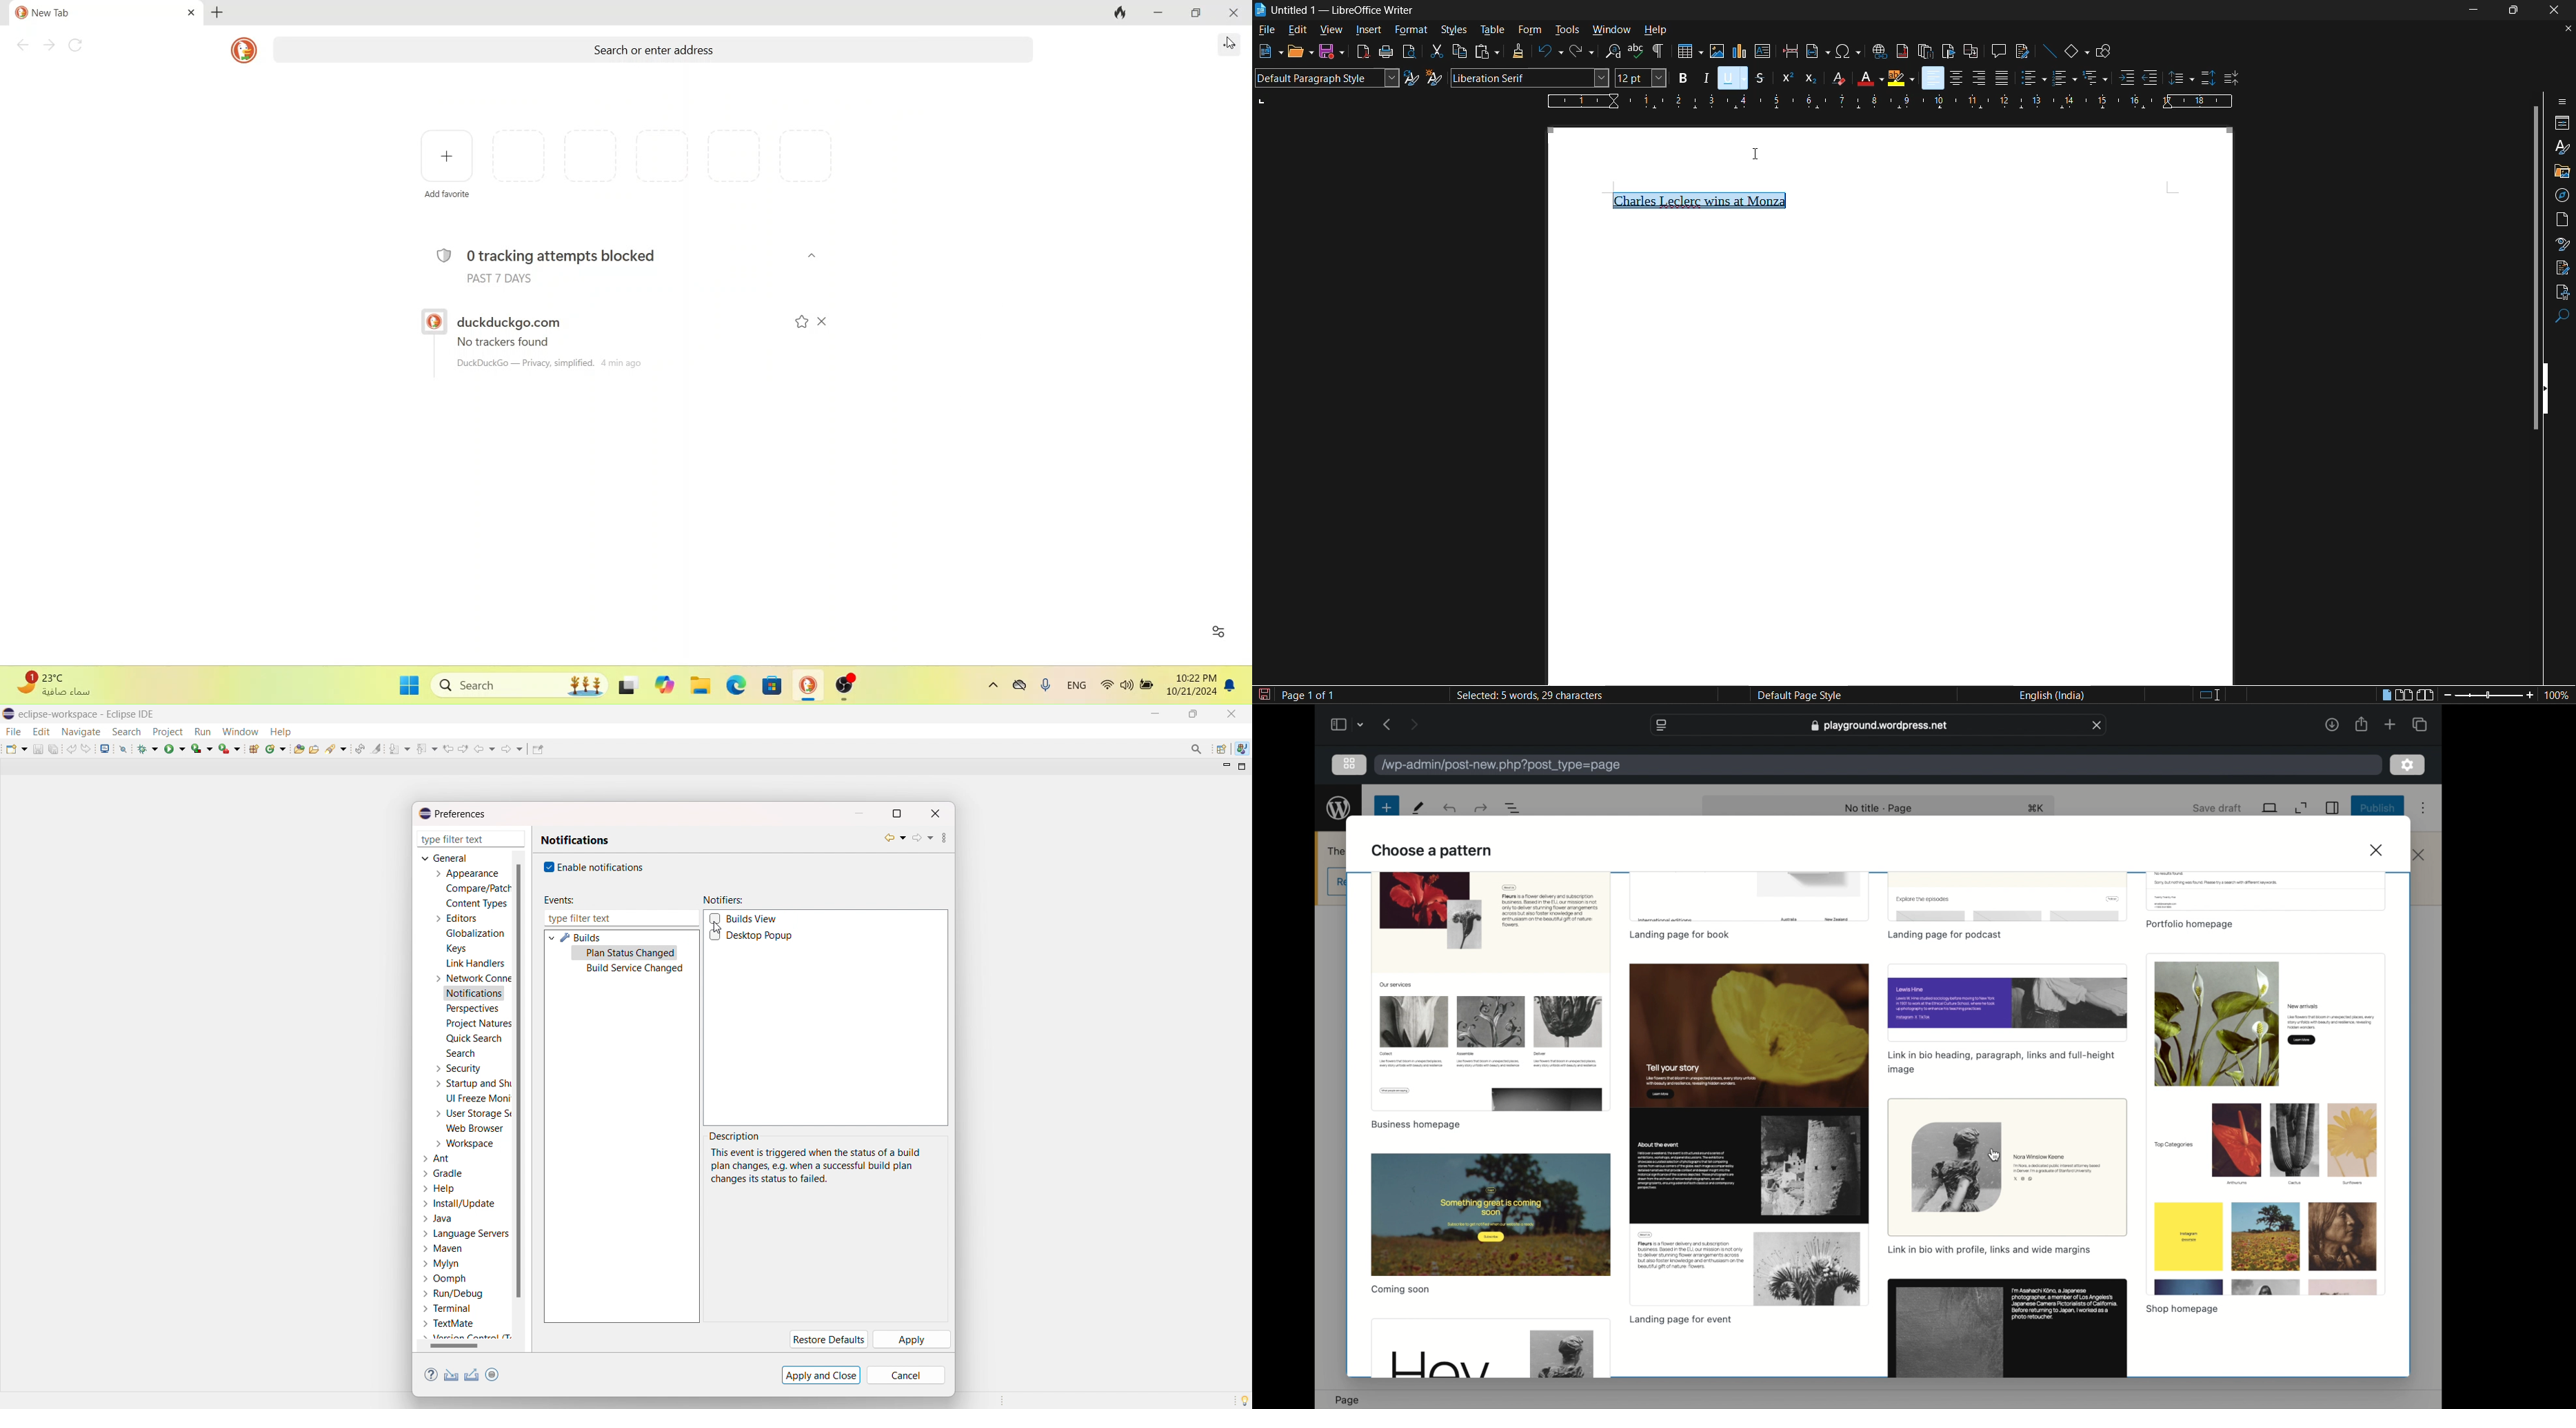 This screenshot has width=2576, height=1428. I want to click on options, so click(1230, 44).